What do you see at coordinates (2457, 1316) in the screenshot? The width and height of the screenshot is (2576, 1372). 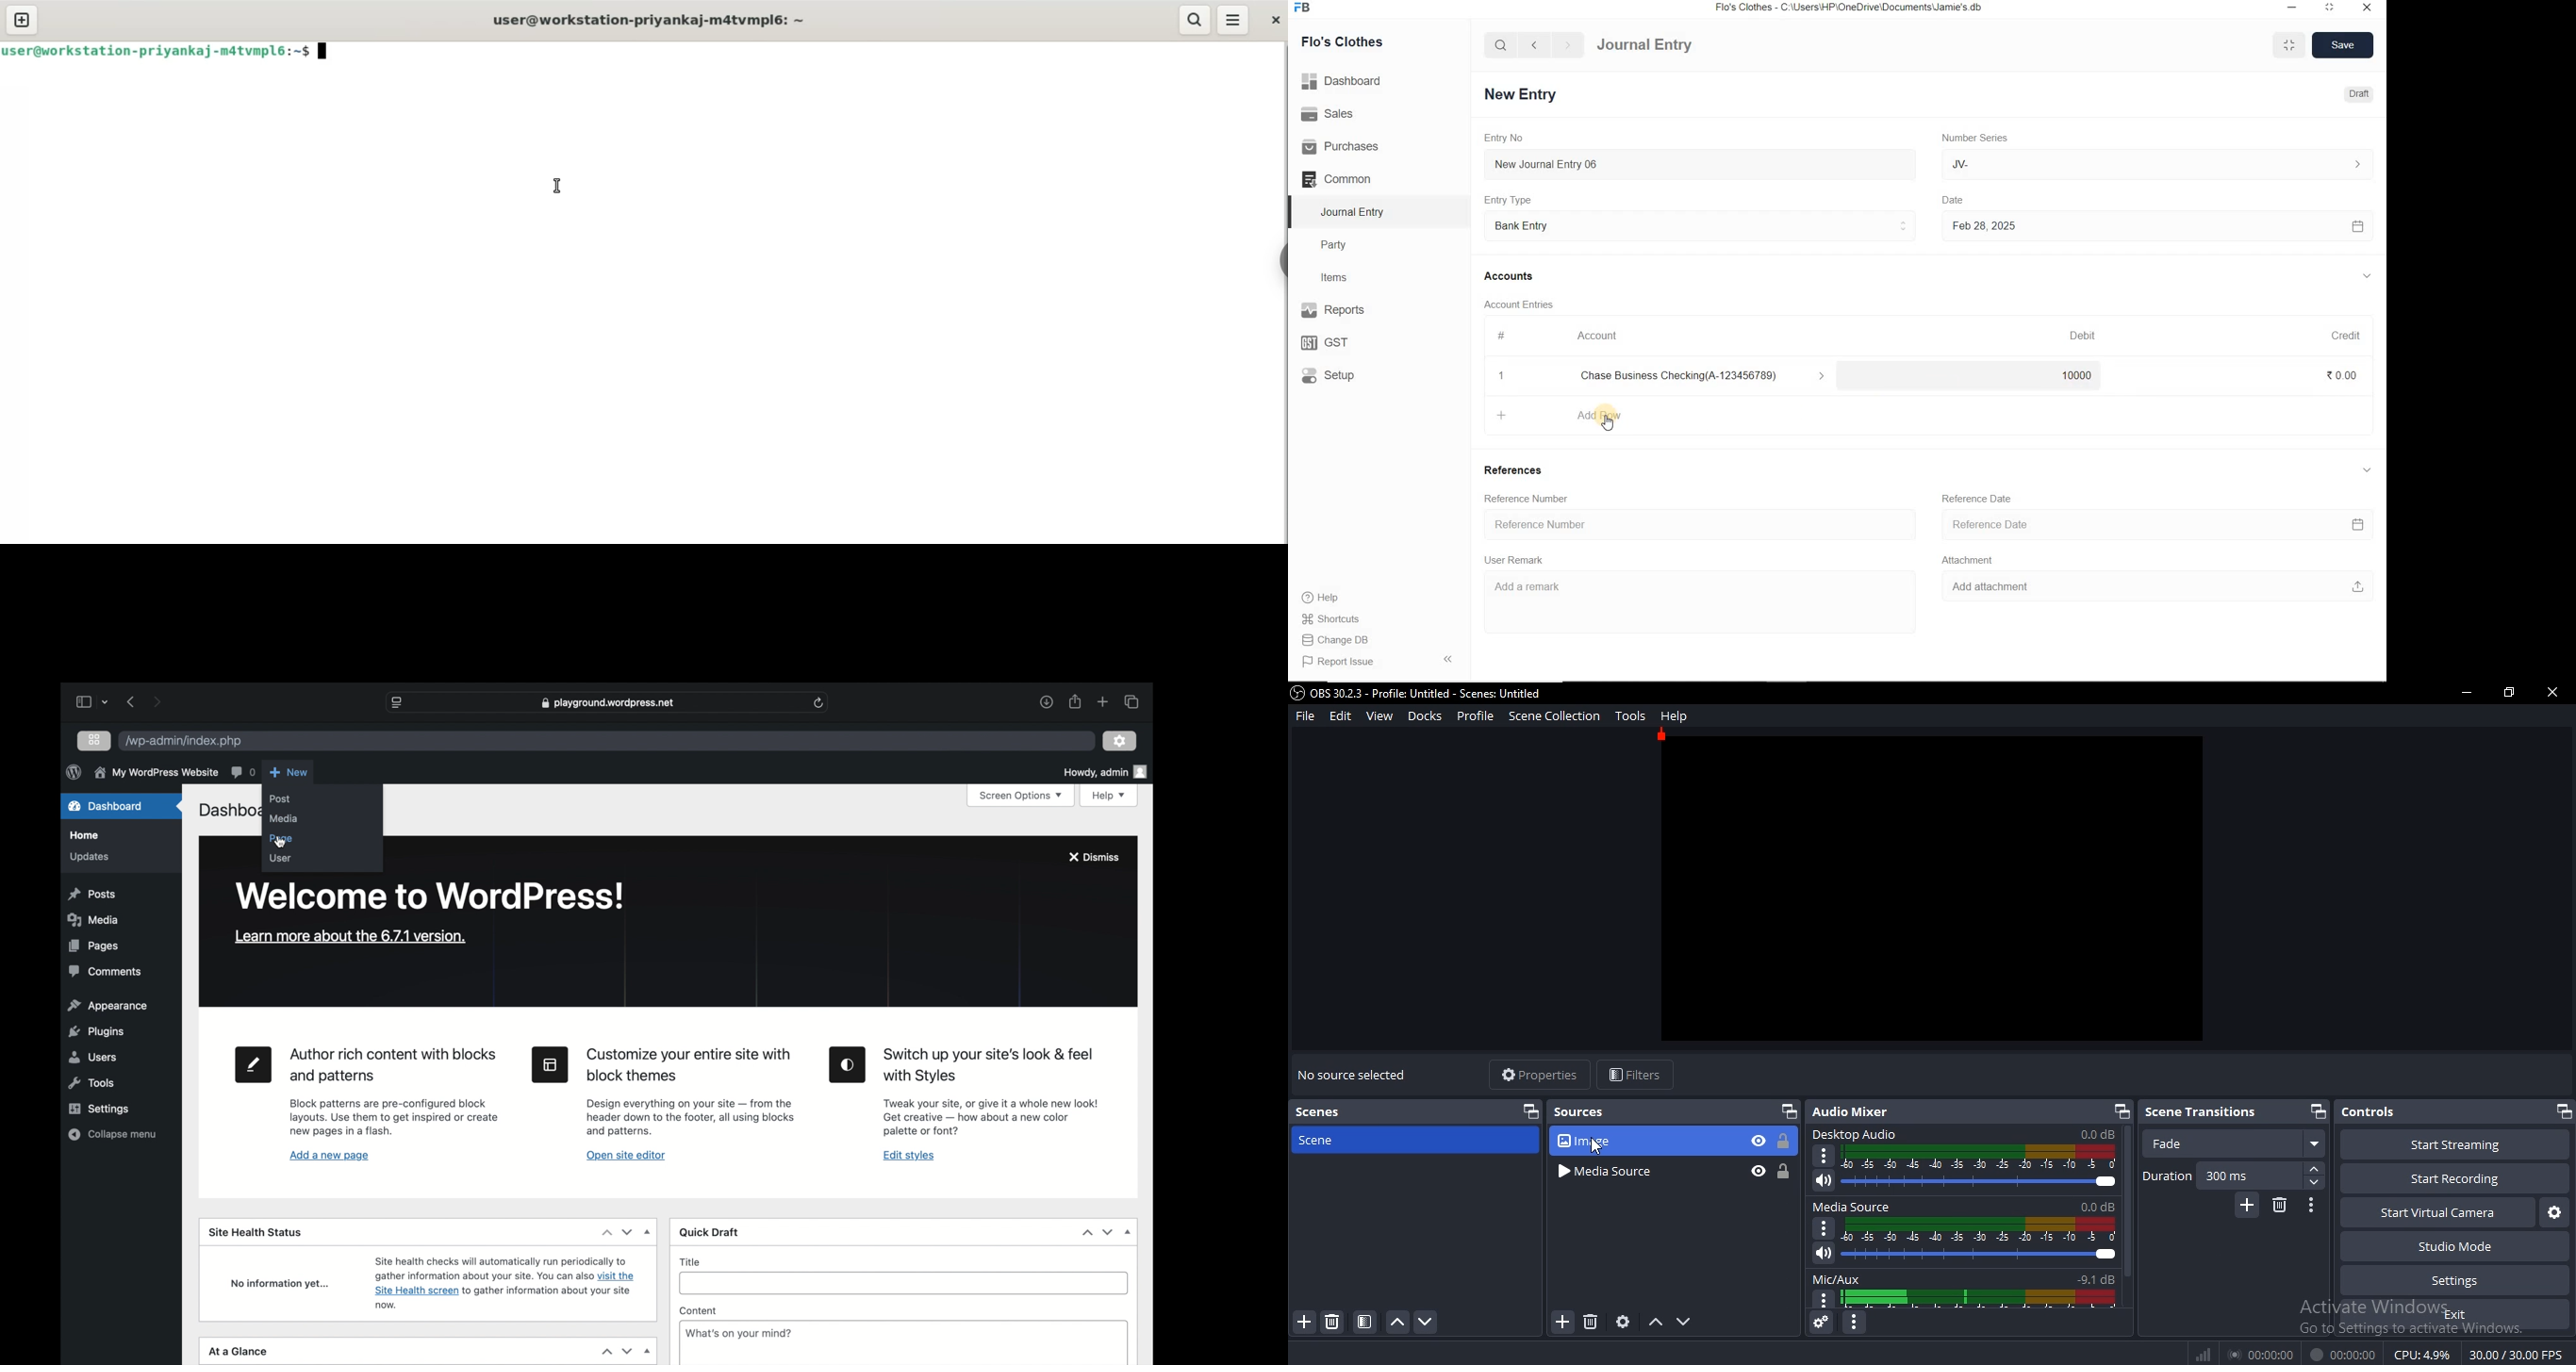 I see `exit` at bounding box center [2457, 1316].